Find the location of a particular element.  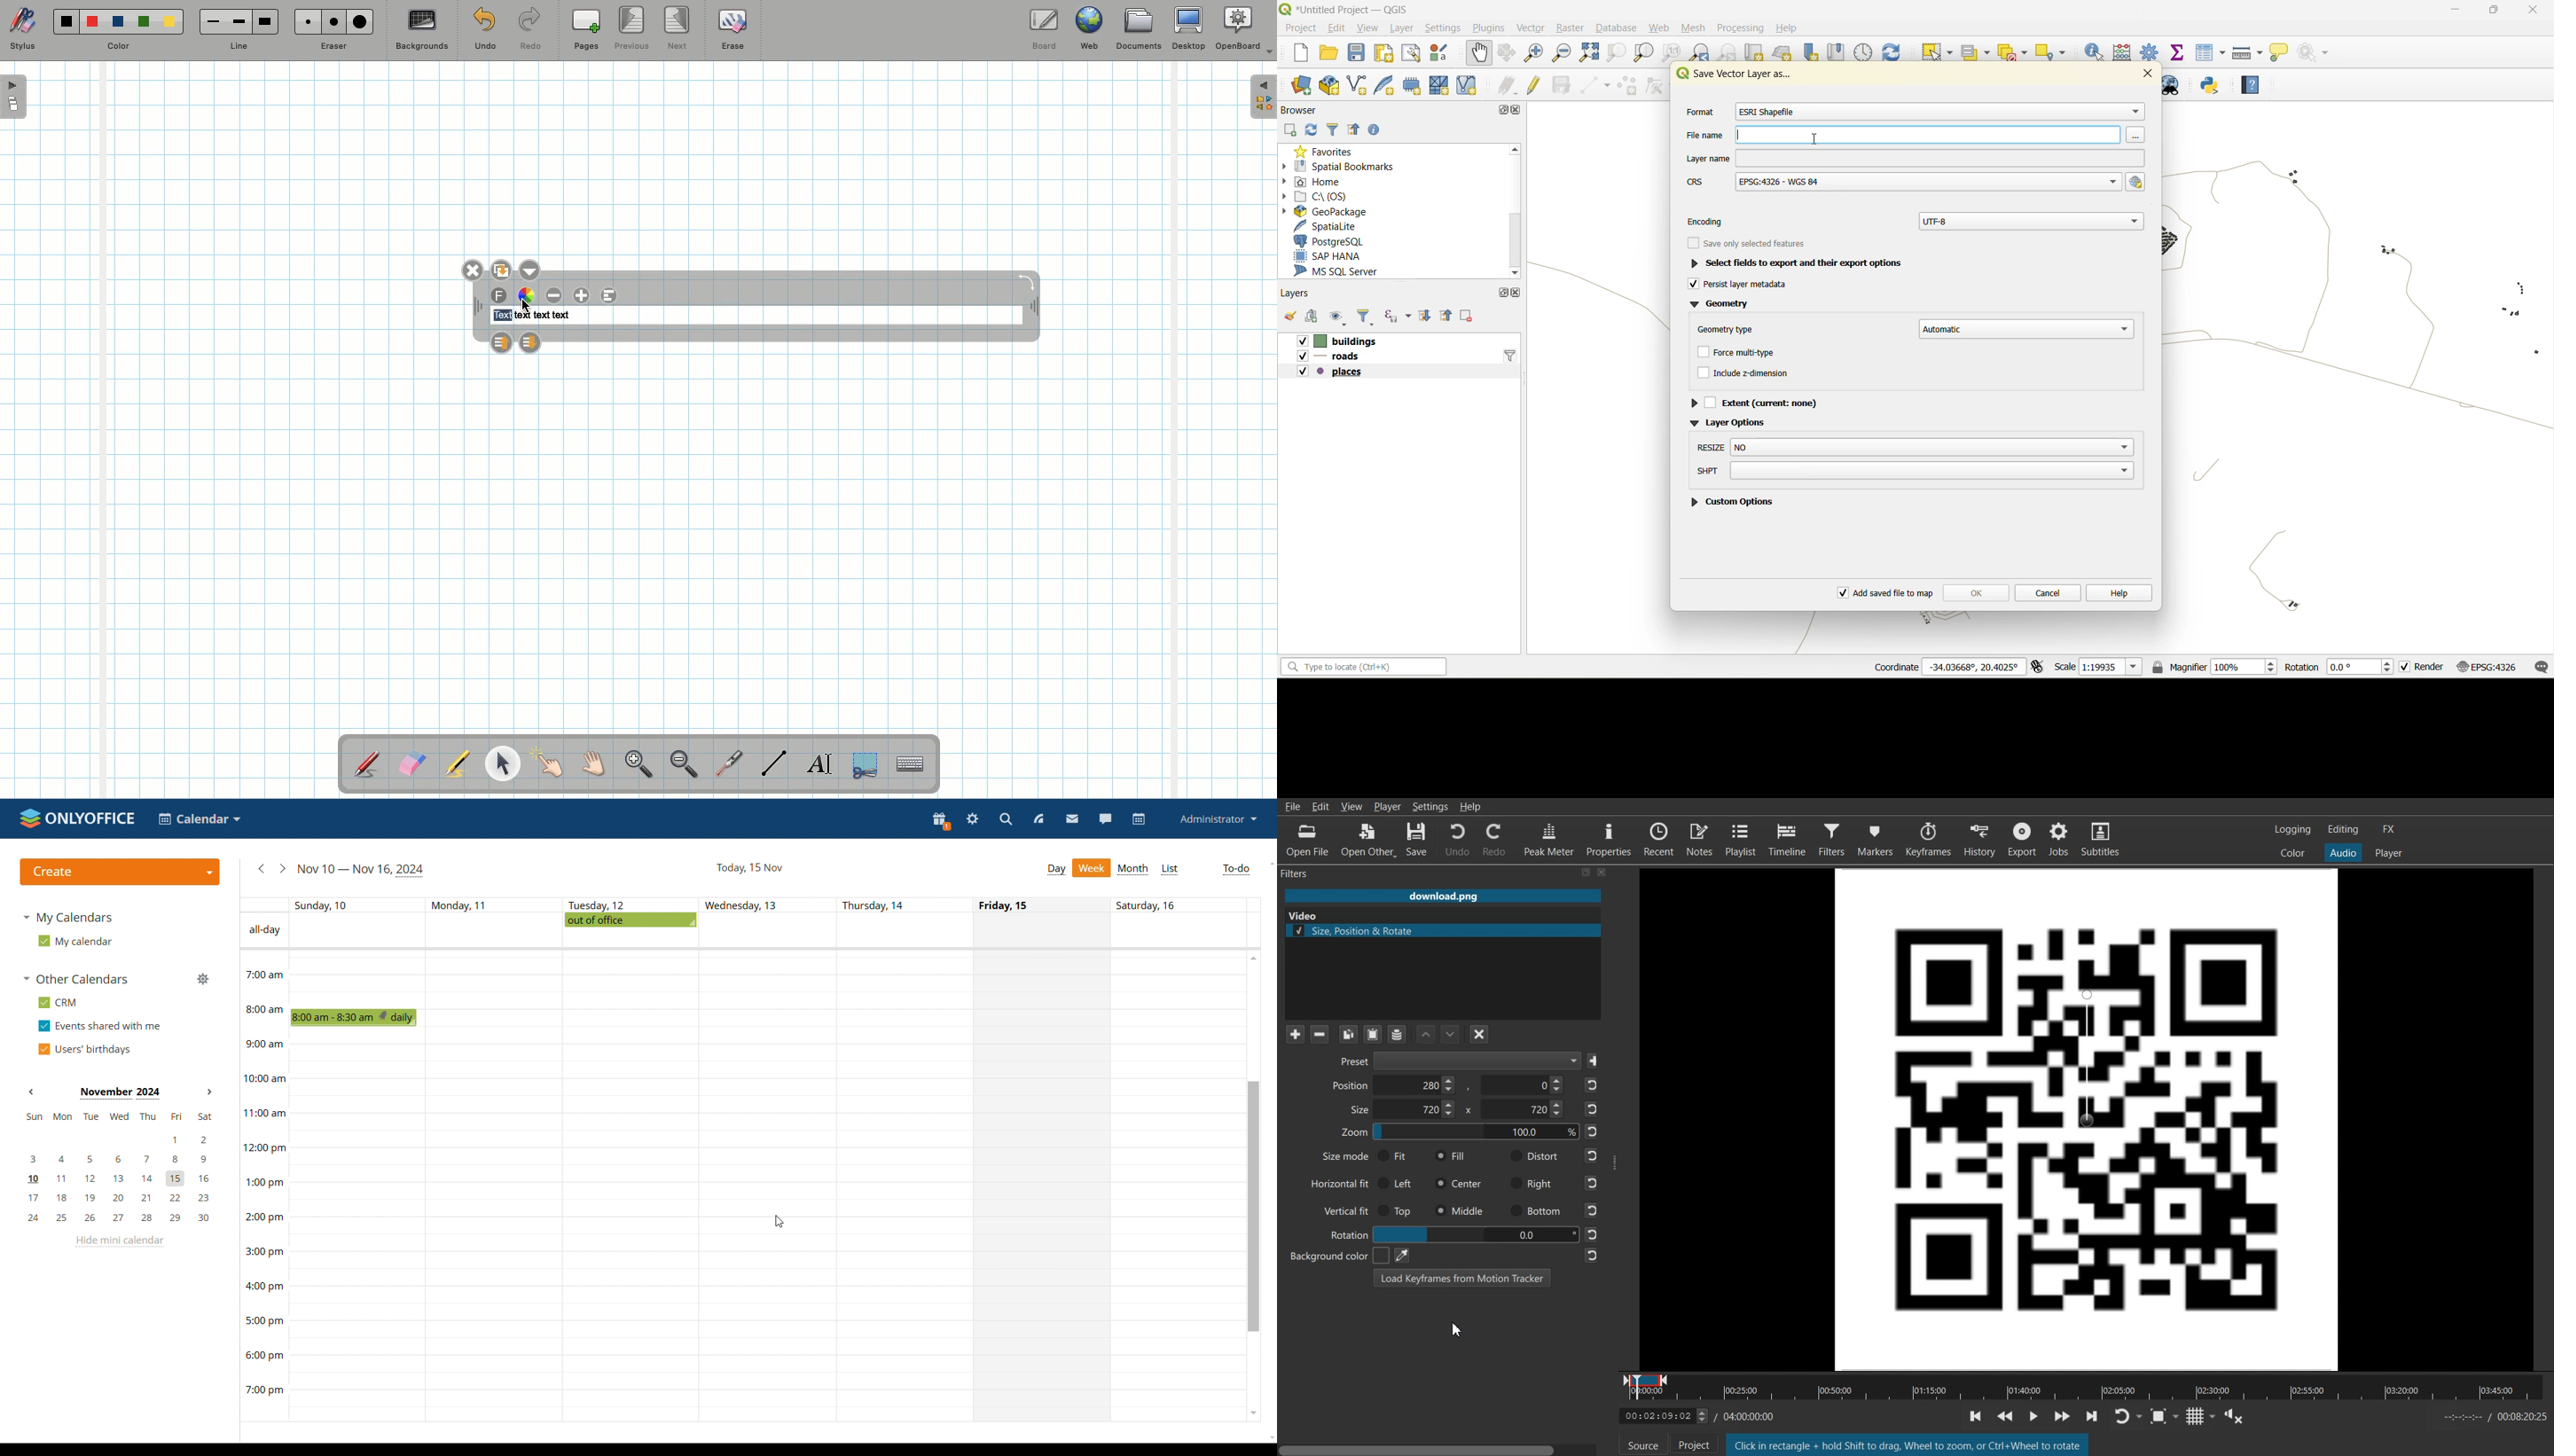

render is located at coordinates (2423, 667).